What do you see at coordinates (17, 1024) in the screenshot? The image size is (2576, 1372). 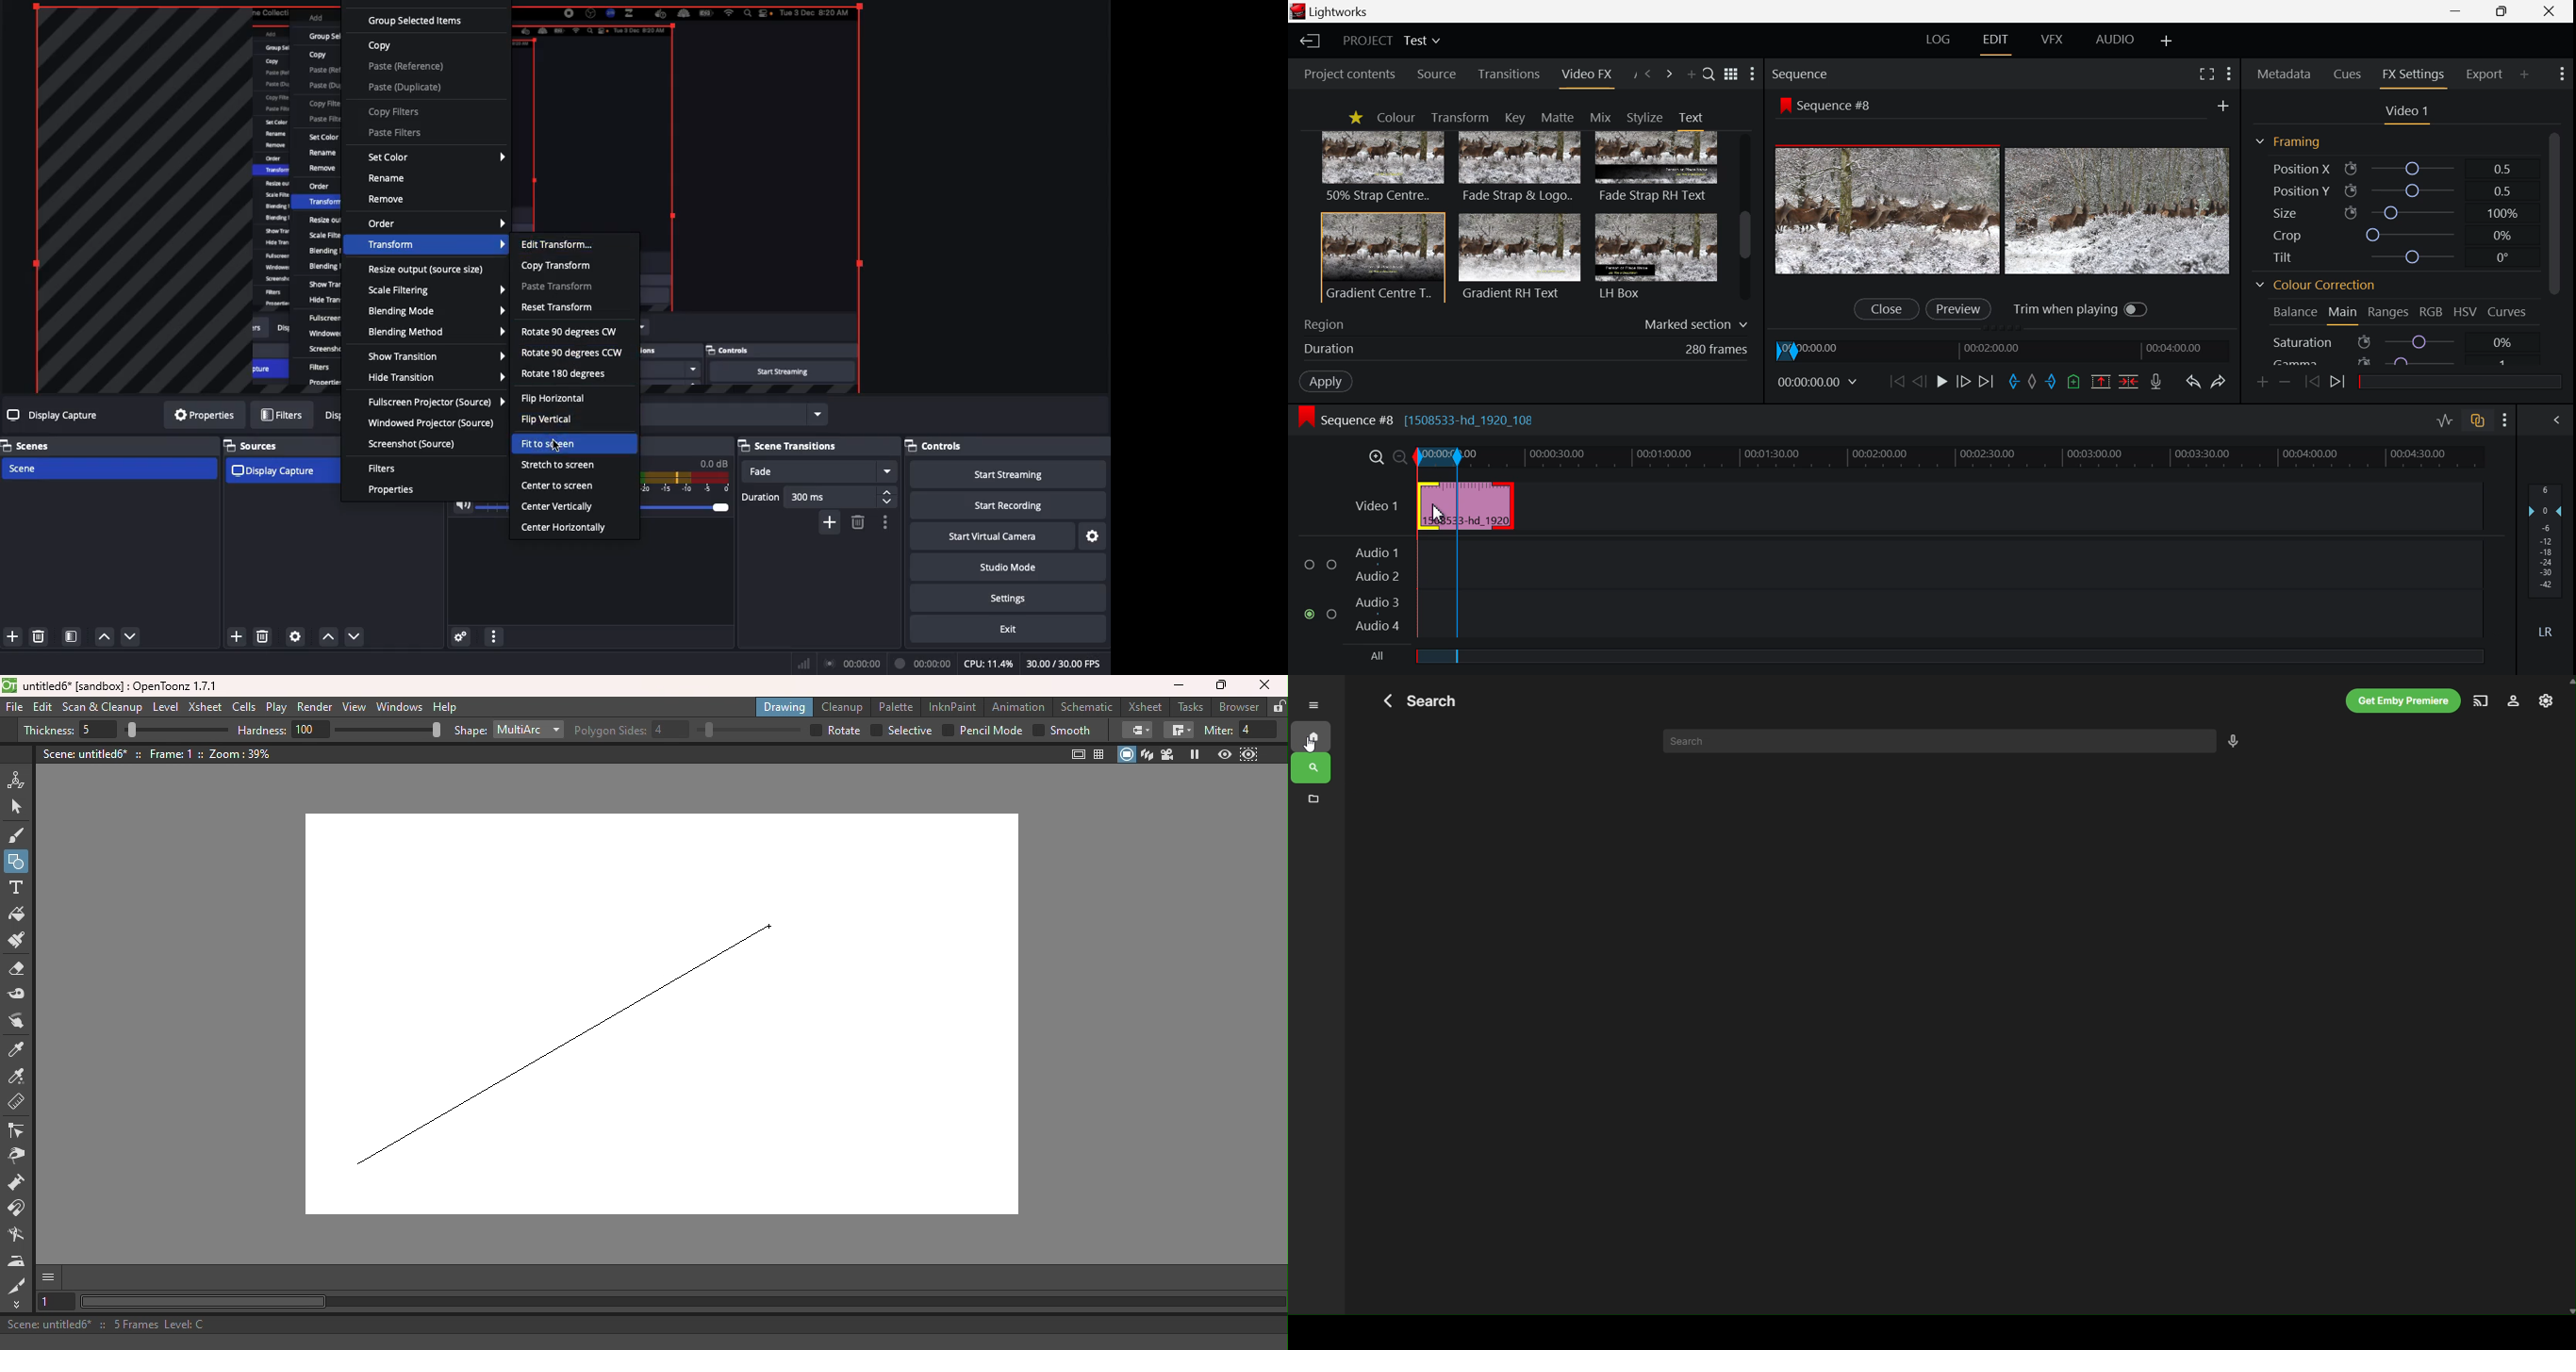 I see `Finger tool` at bounding box center [17, 1024].